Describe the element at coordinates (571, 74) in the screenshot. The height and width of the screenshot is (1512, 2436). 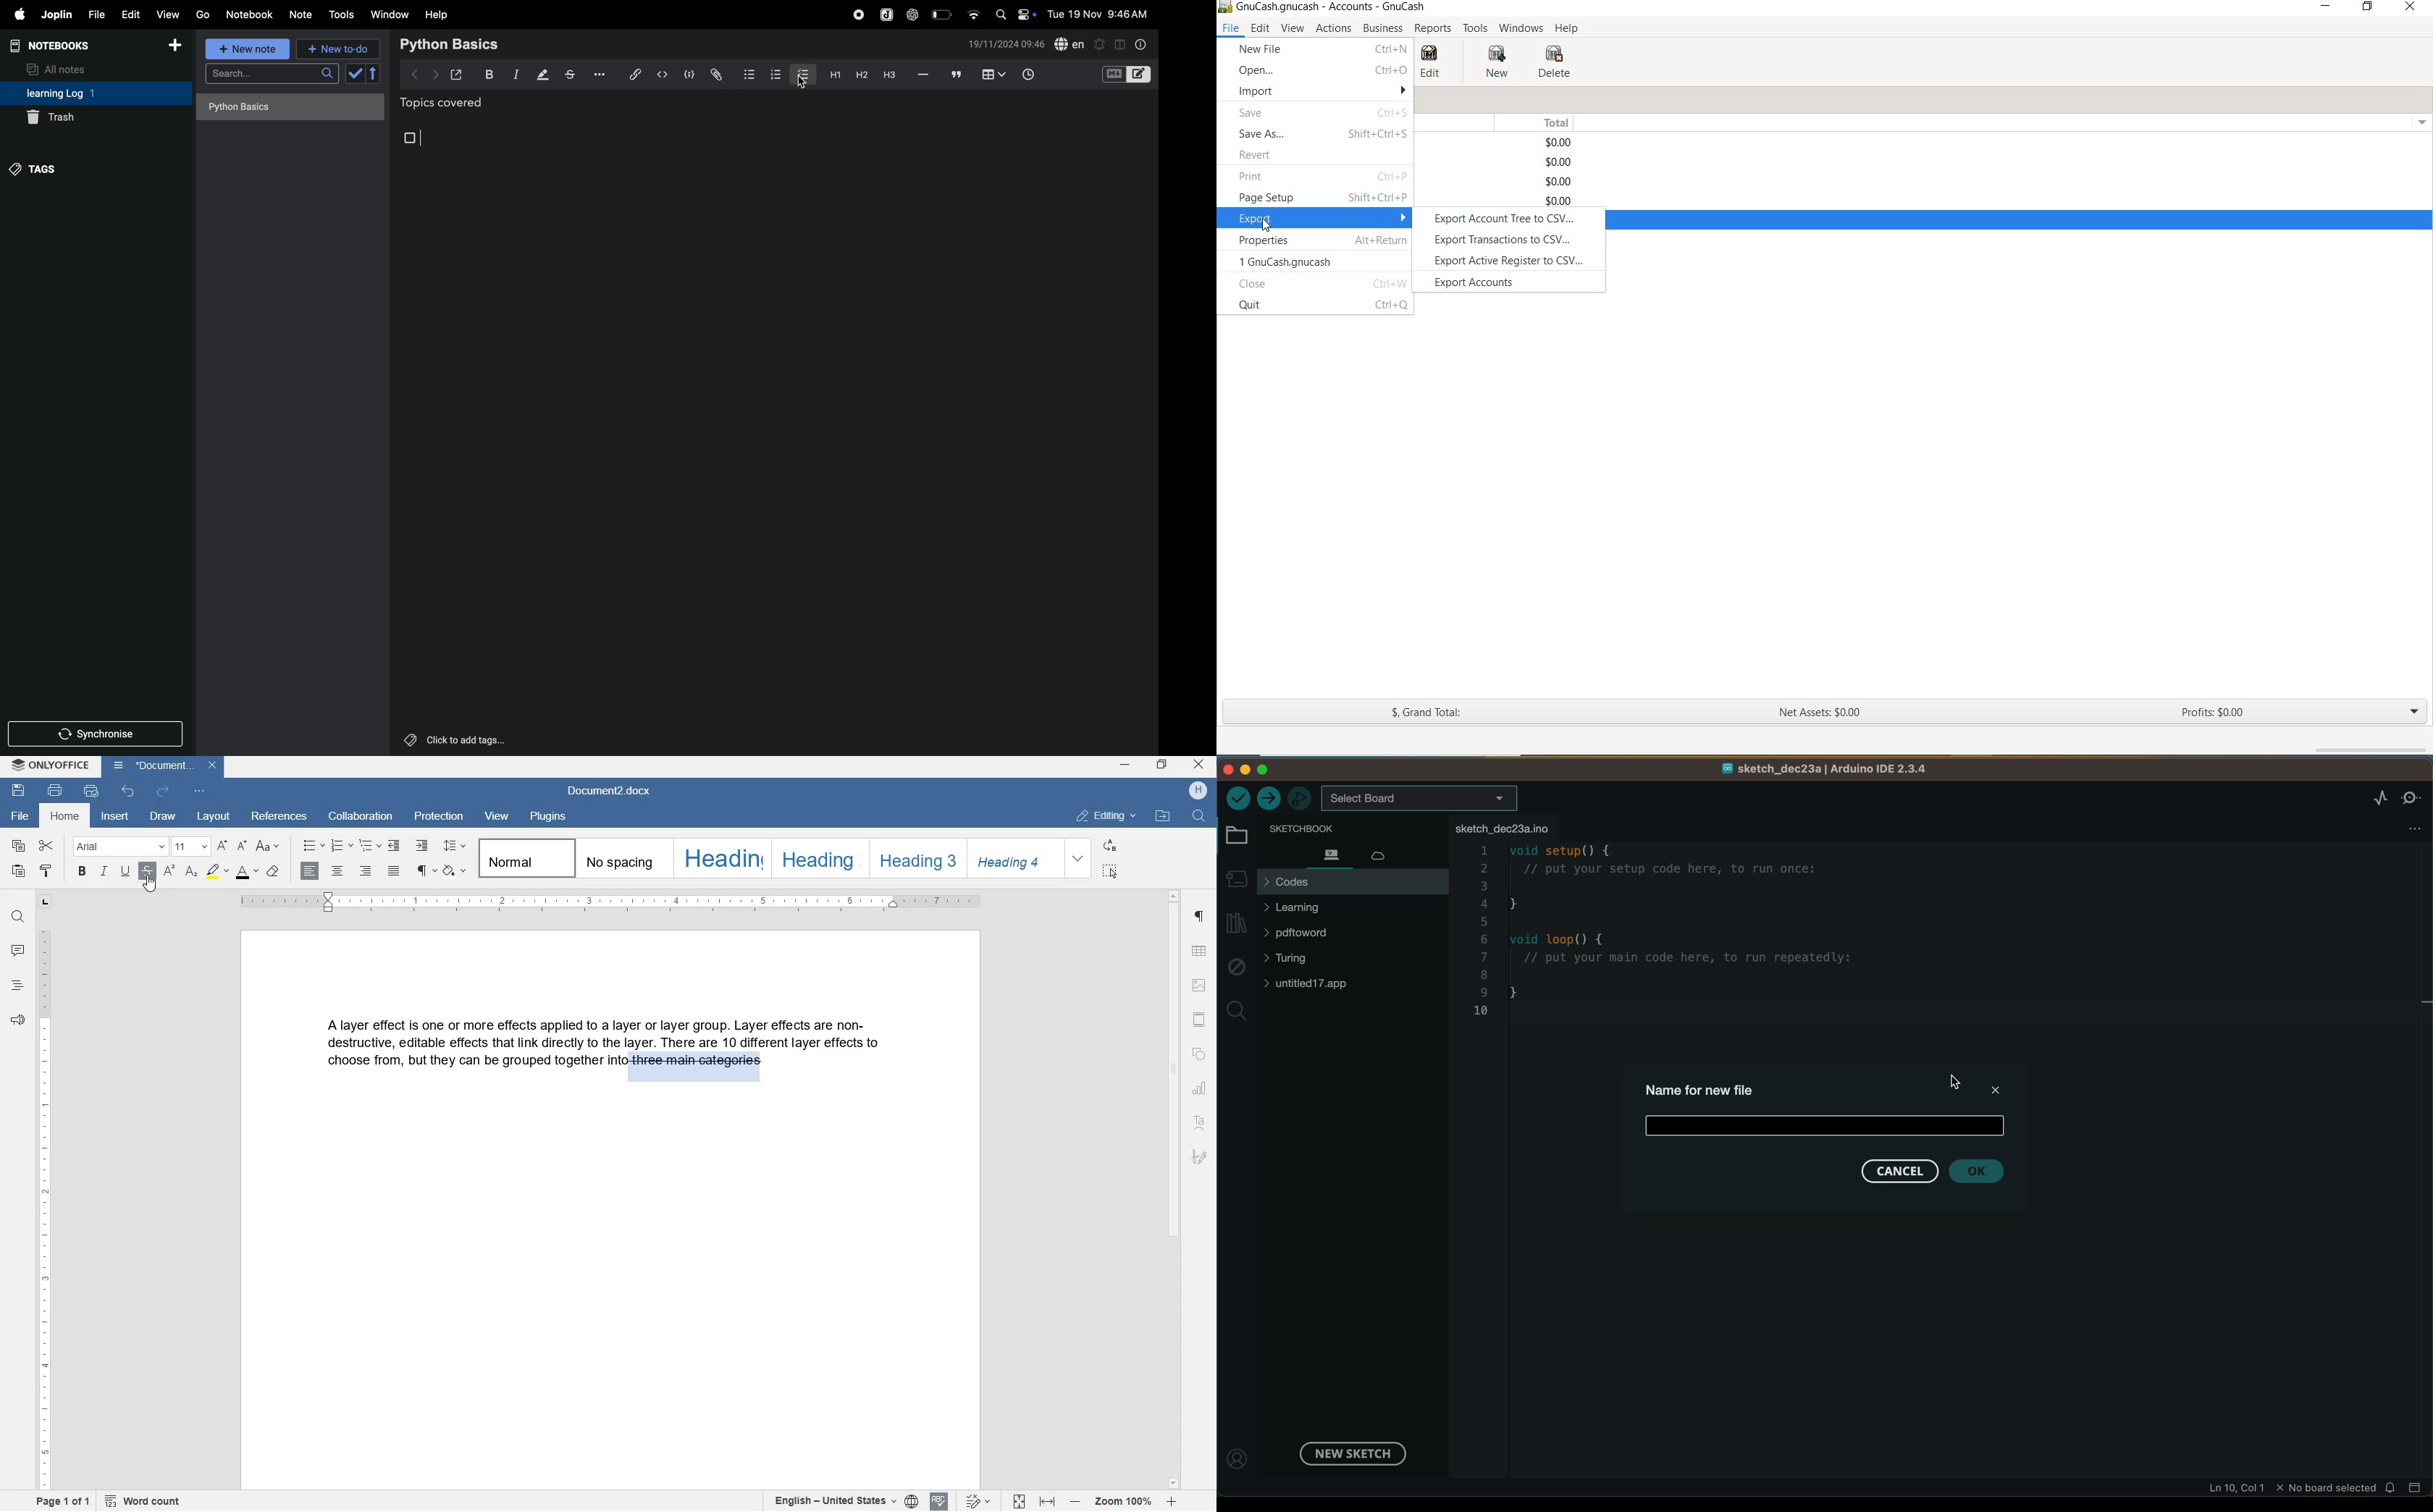
I see `strike through` at that location.